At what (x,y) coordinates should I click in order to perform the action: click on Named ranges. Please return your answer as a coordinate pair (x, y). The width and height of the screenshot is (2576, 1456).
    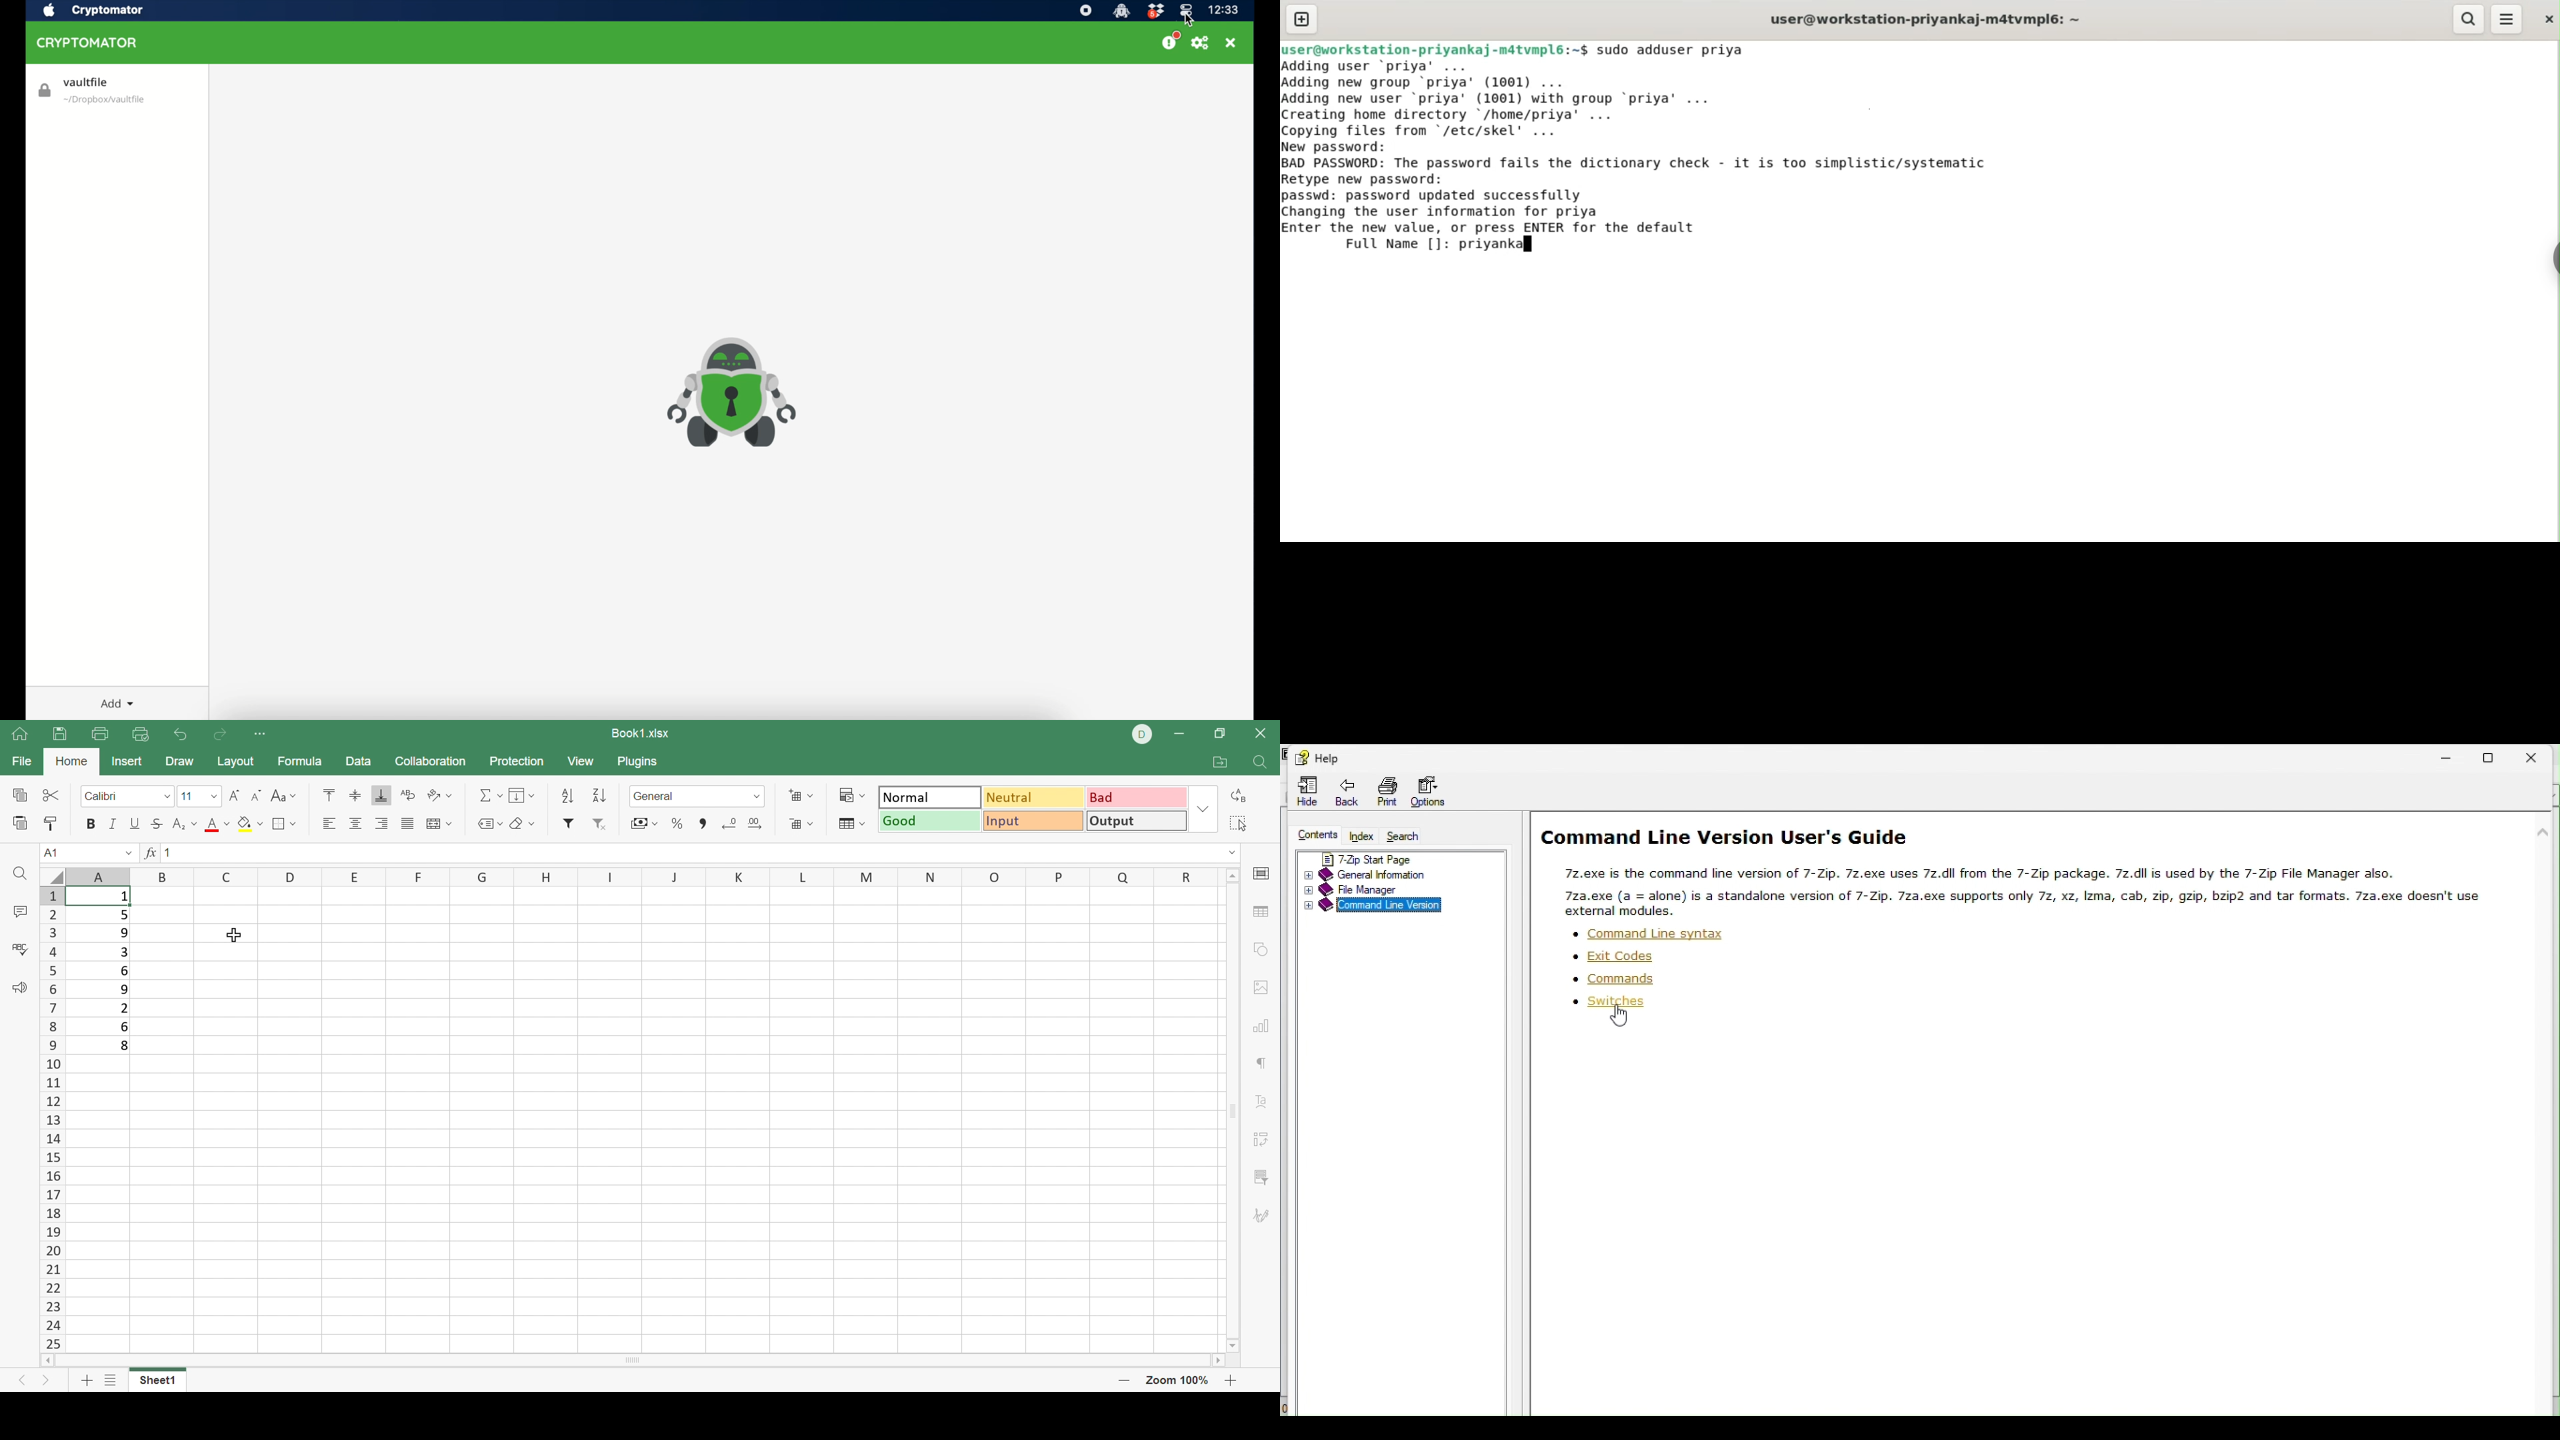
    Looking at the image, I should click on (490, 825).